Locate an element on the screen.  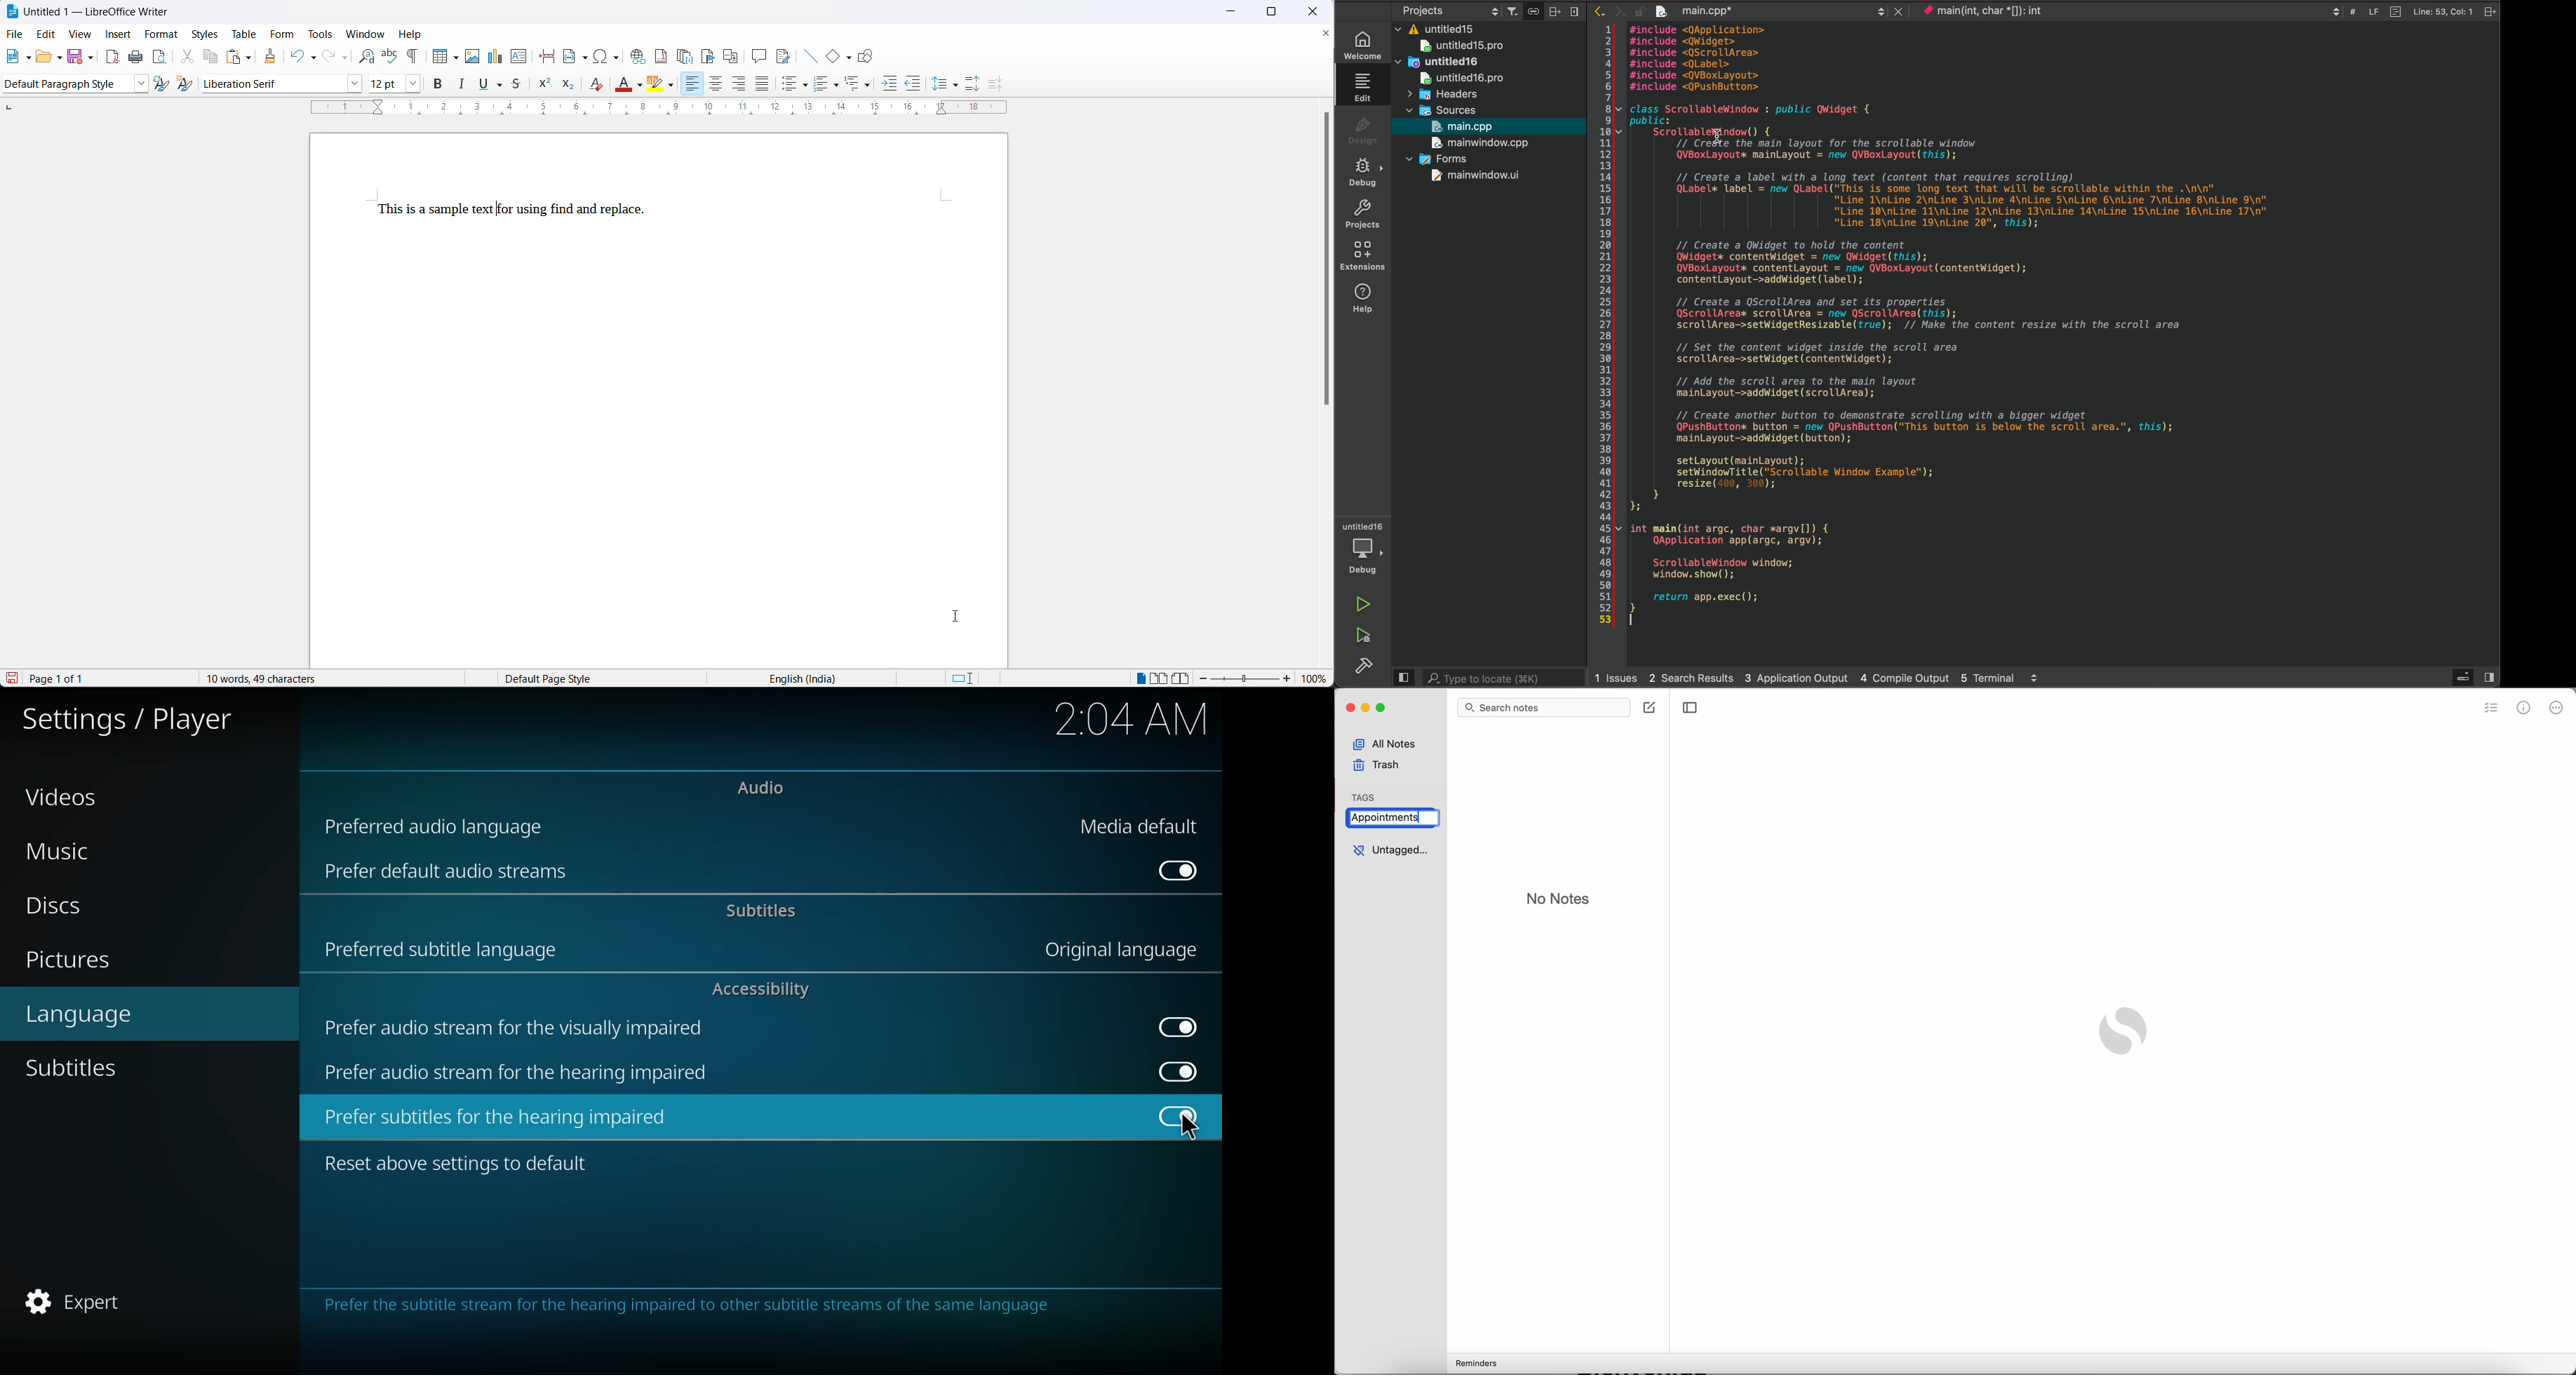
copy is located at coordinates (213, 56).